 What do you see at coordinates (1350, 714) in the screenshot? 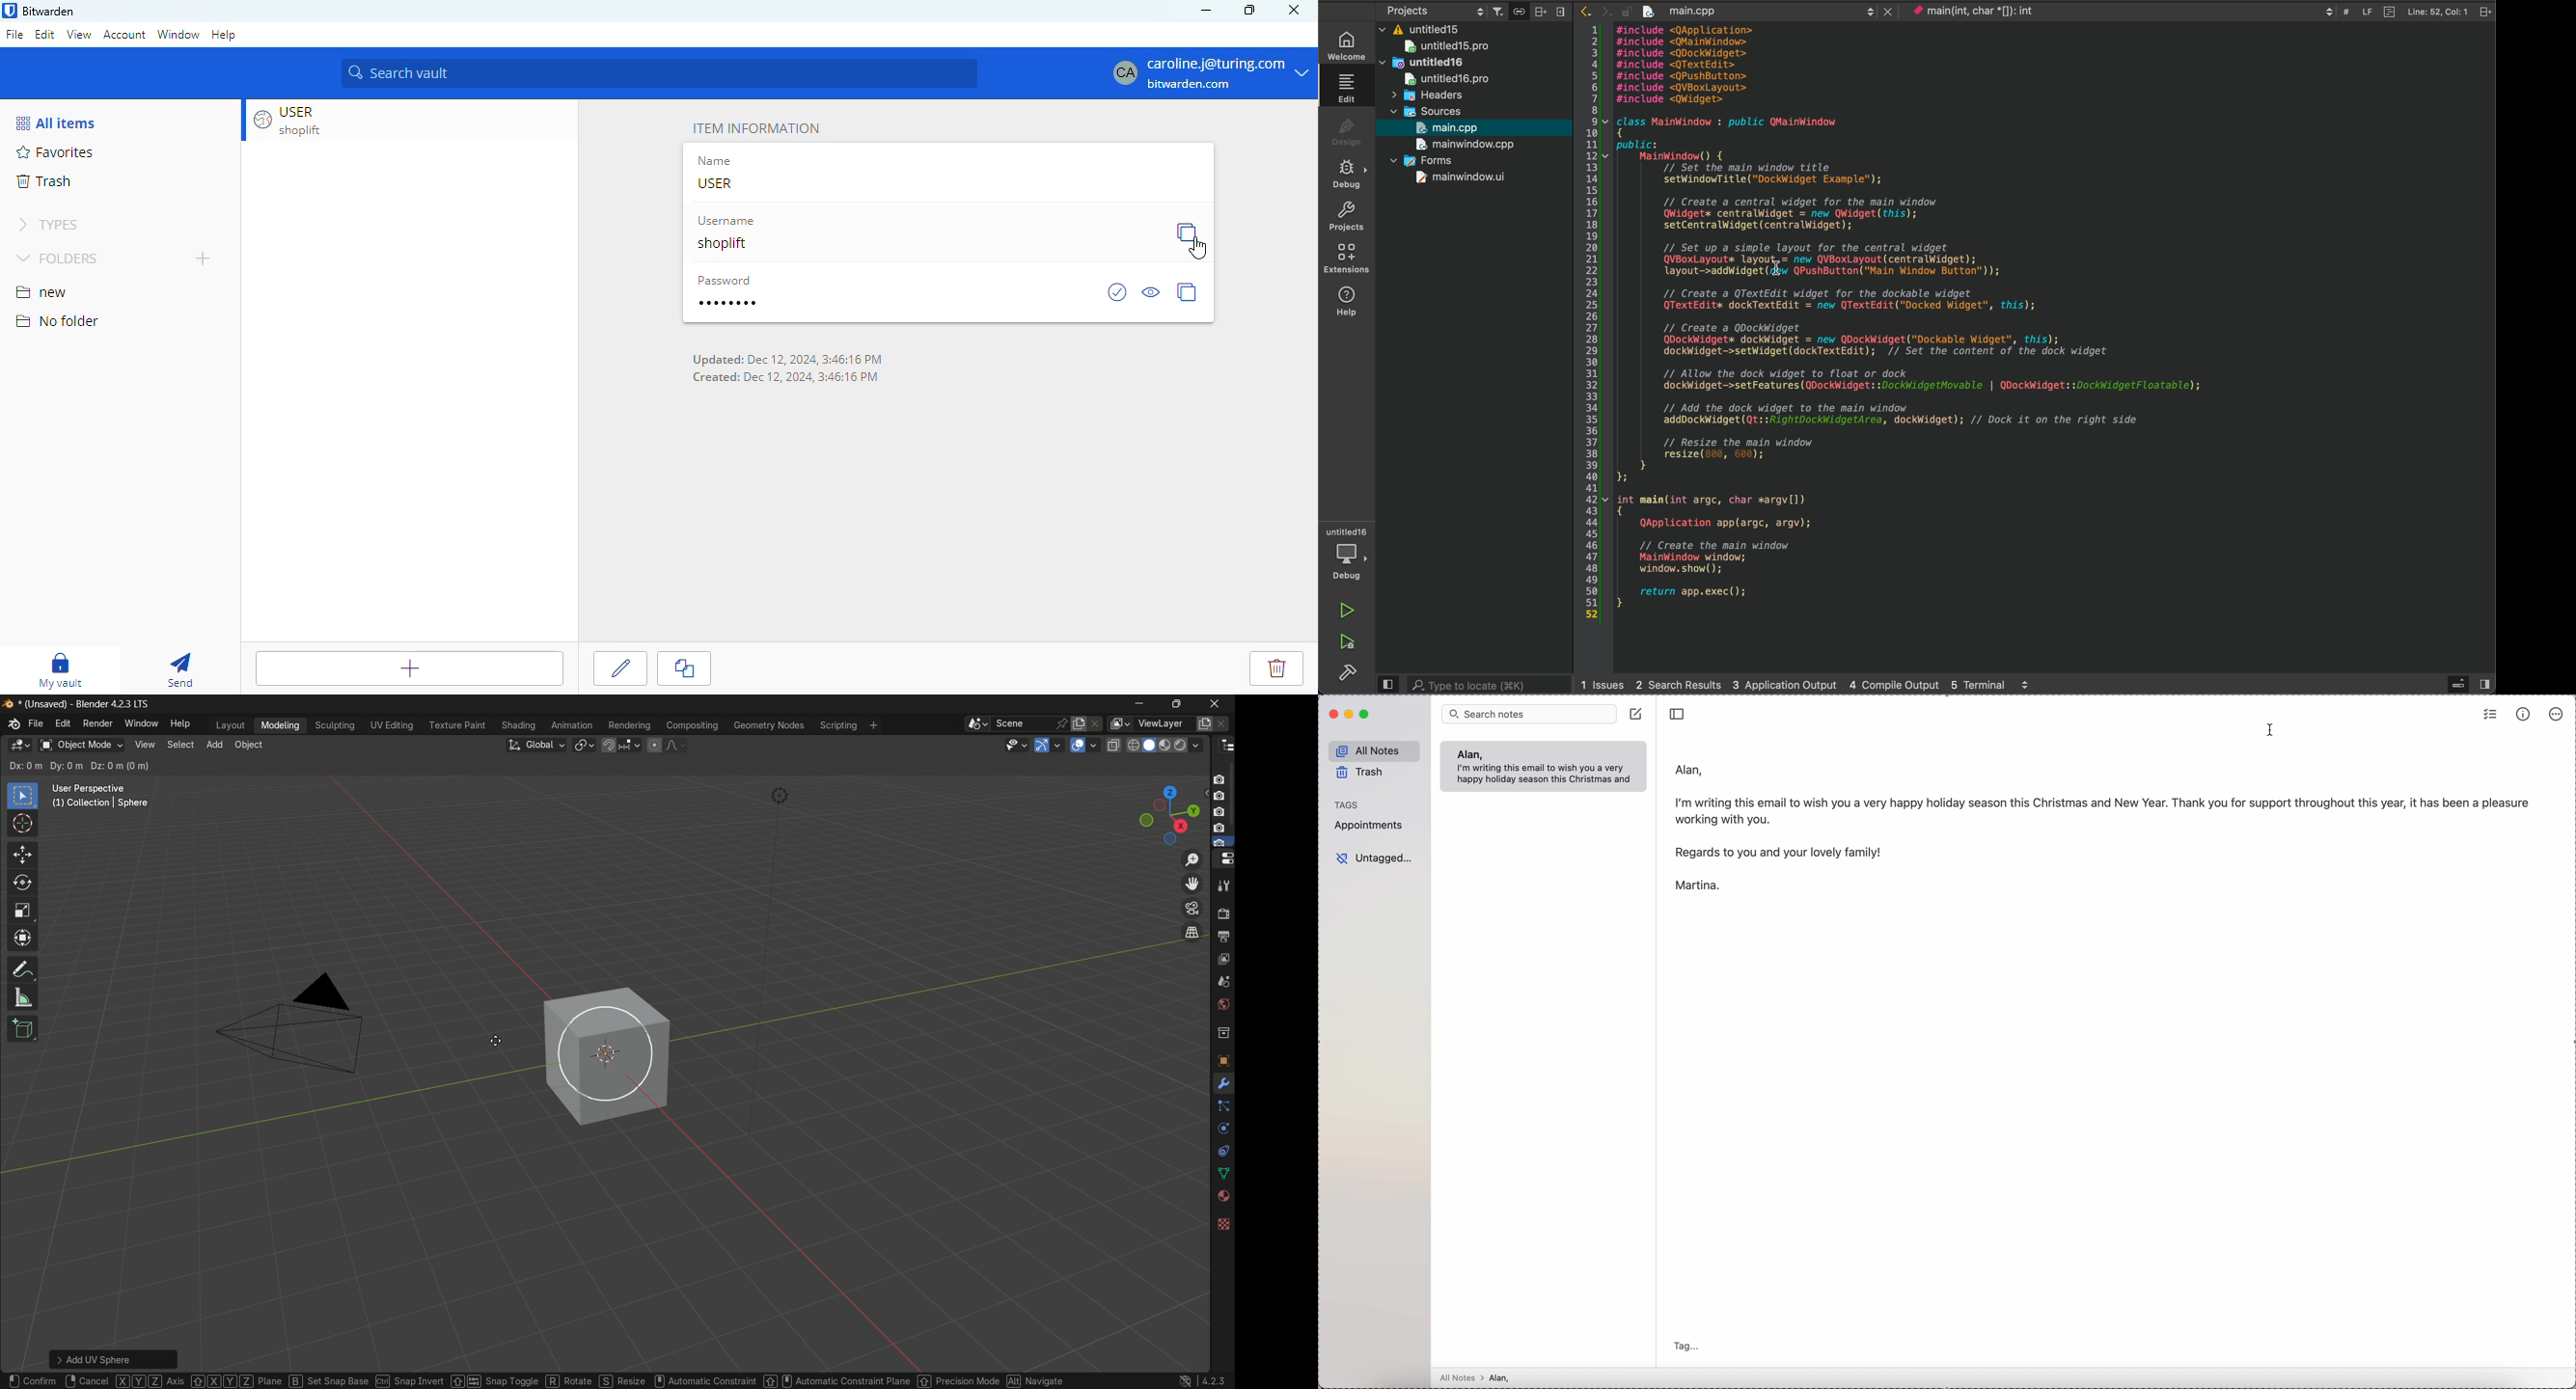
I see `minimize Simplenote` at bounding box center [1350, 714].